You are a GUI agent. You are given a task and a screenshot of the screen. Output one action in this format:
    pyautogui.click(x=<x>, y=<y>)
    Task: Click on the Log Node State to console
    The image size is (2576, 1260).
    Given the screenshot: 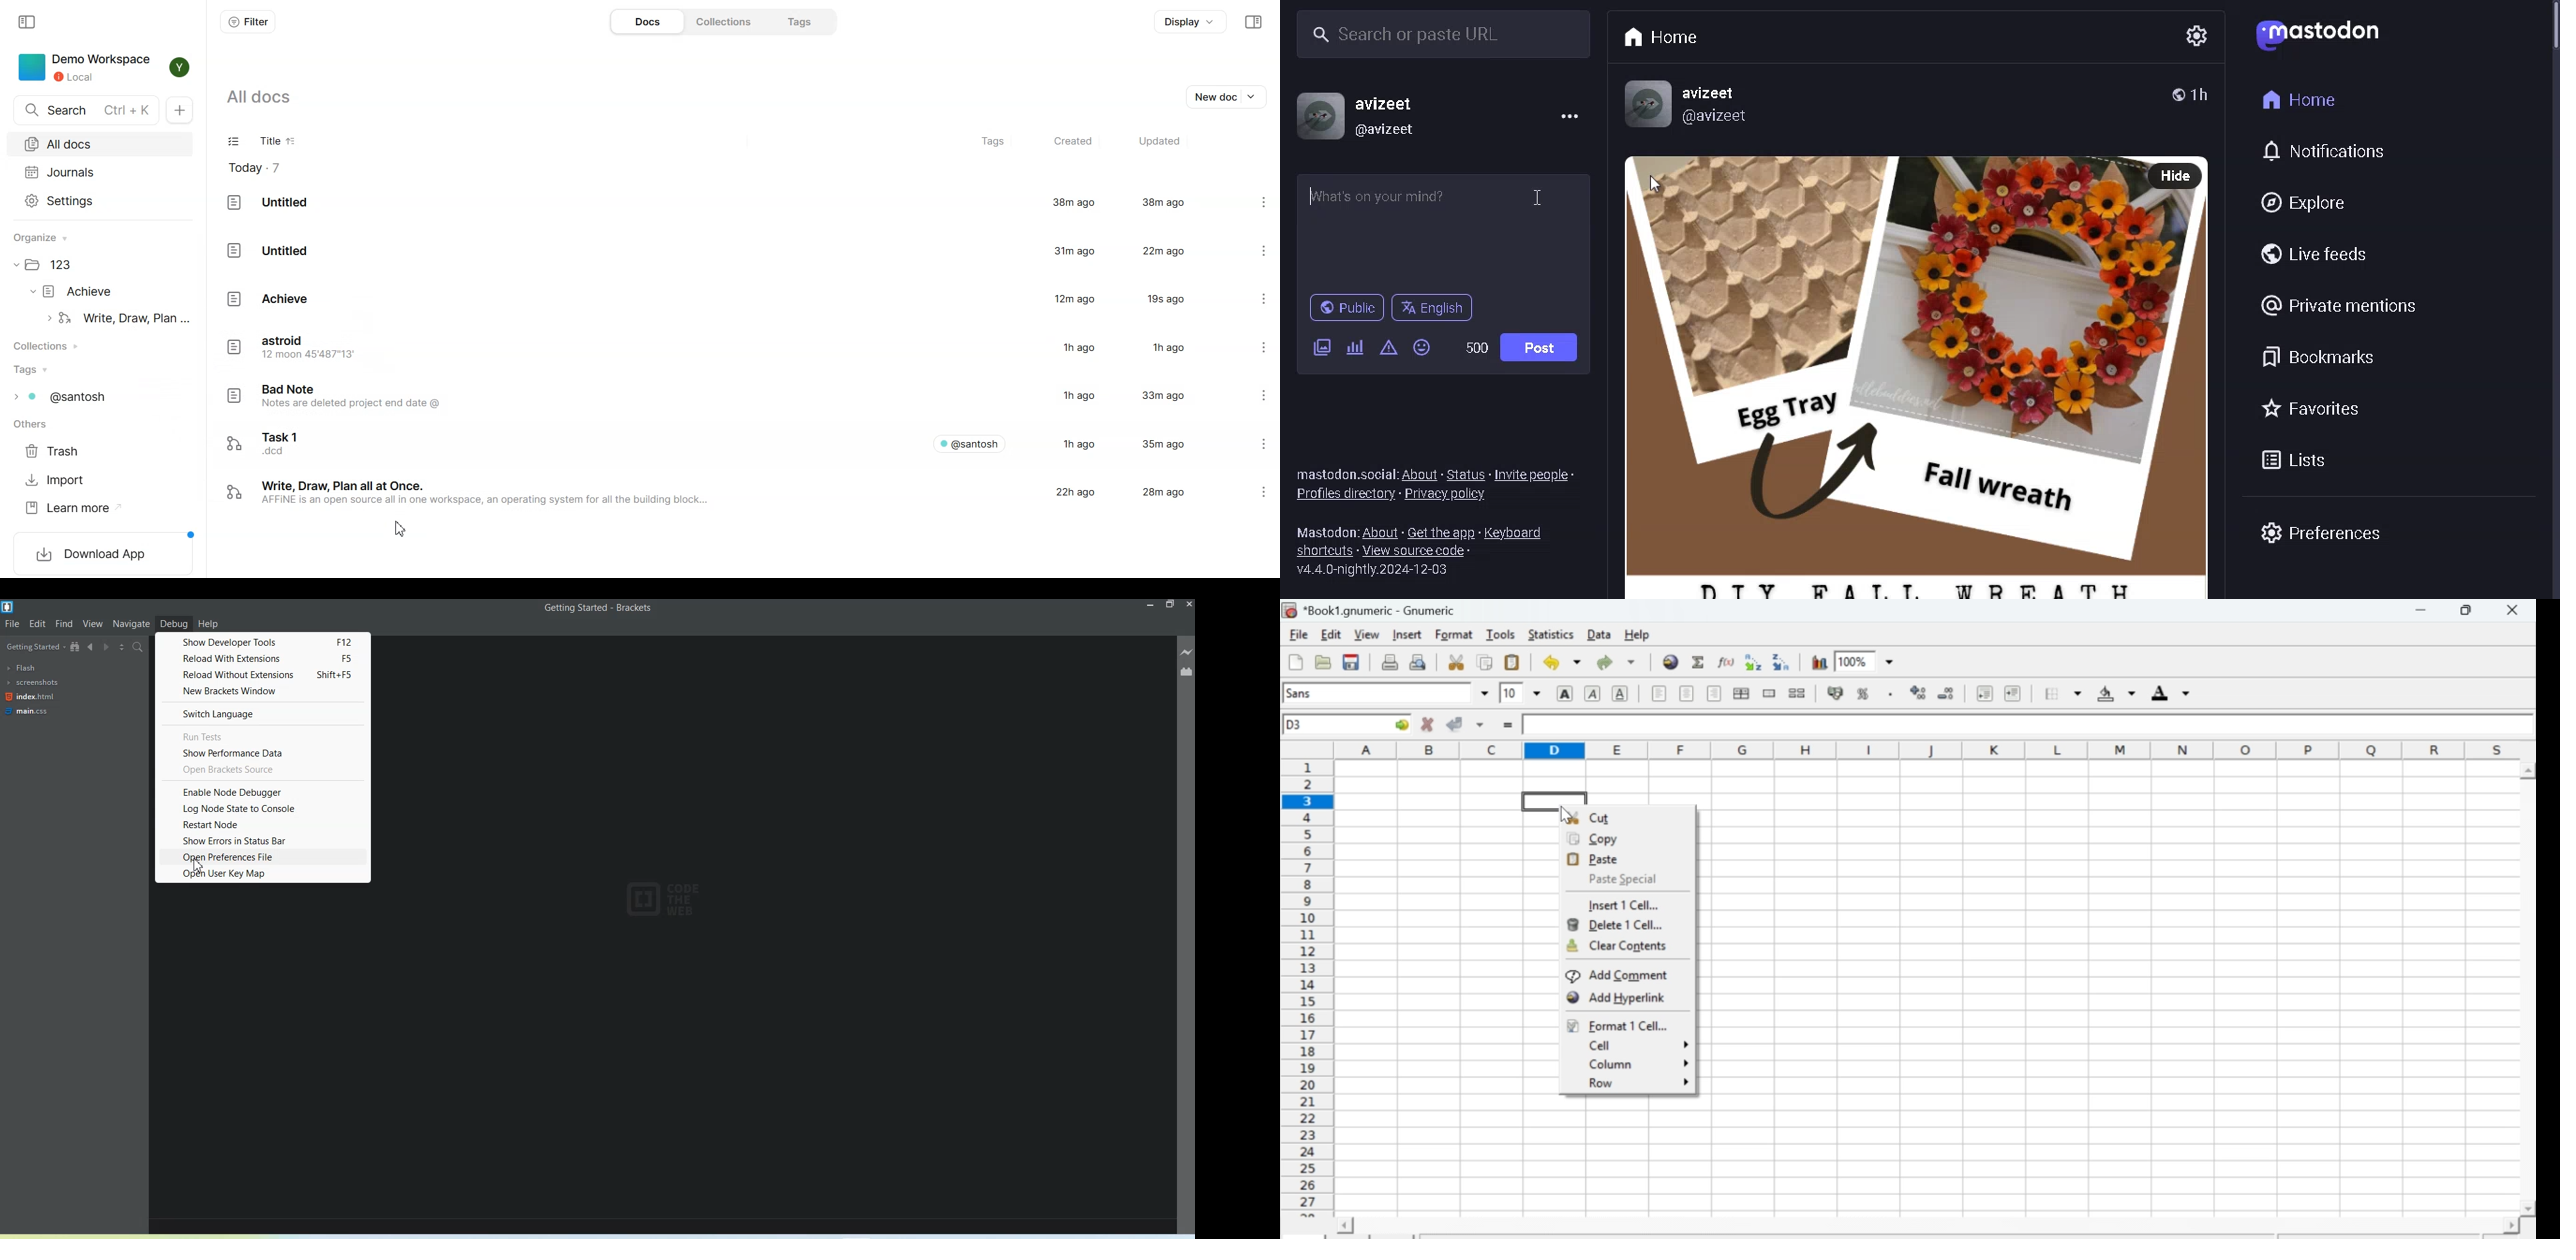 What is the action you would take?
    pyautogui.click(x=263, y=809)
    